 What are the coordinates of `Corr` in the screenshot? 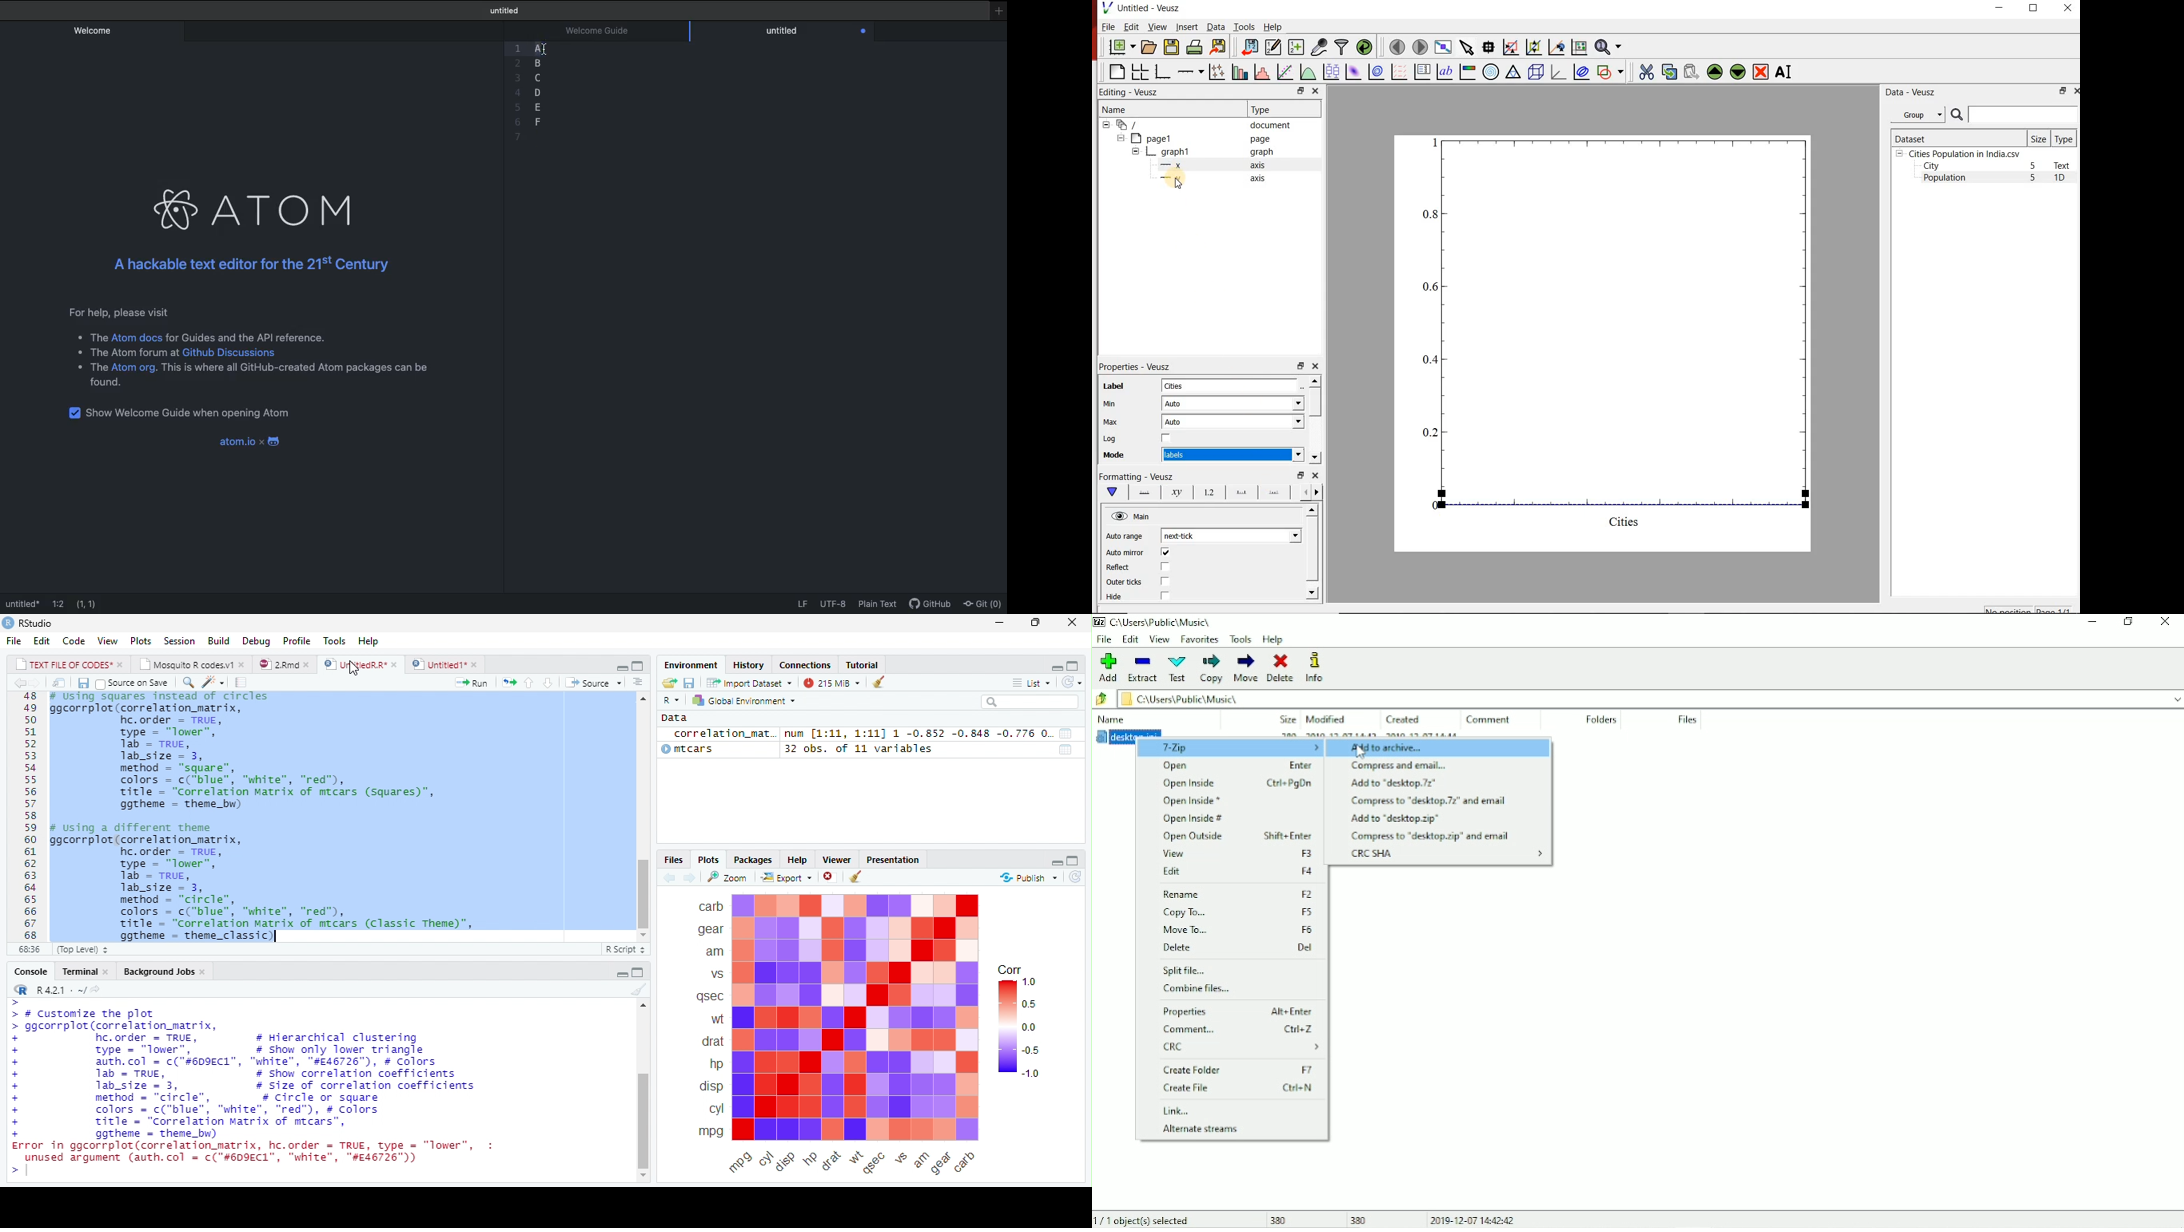 It's located at (1008, 970).